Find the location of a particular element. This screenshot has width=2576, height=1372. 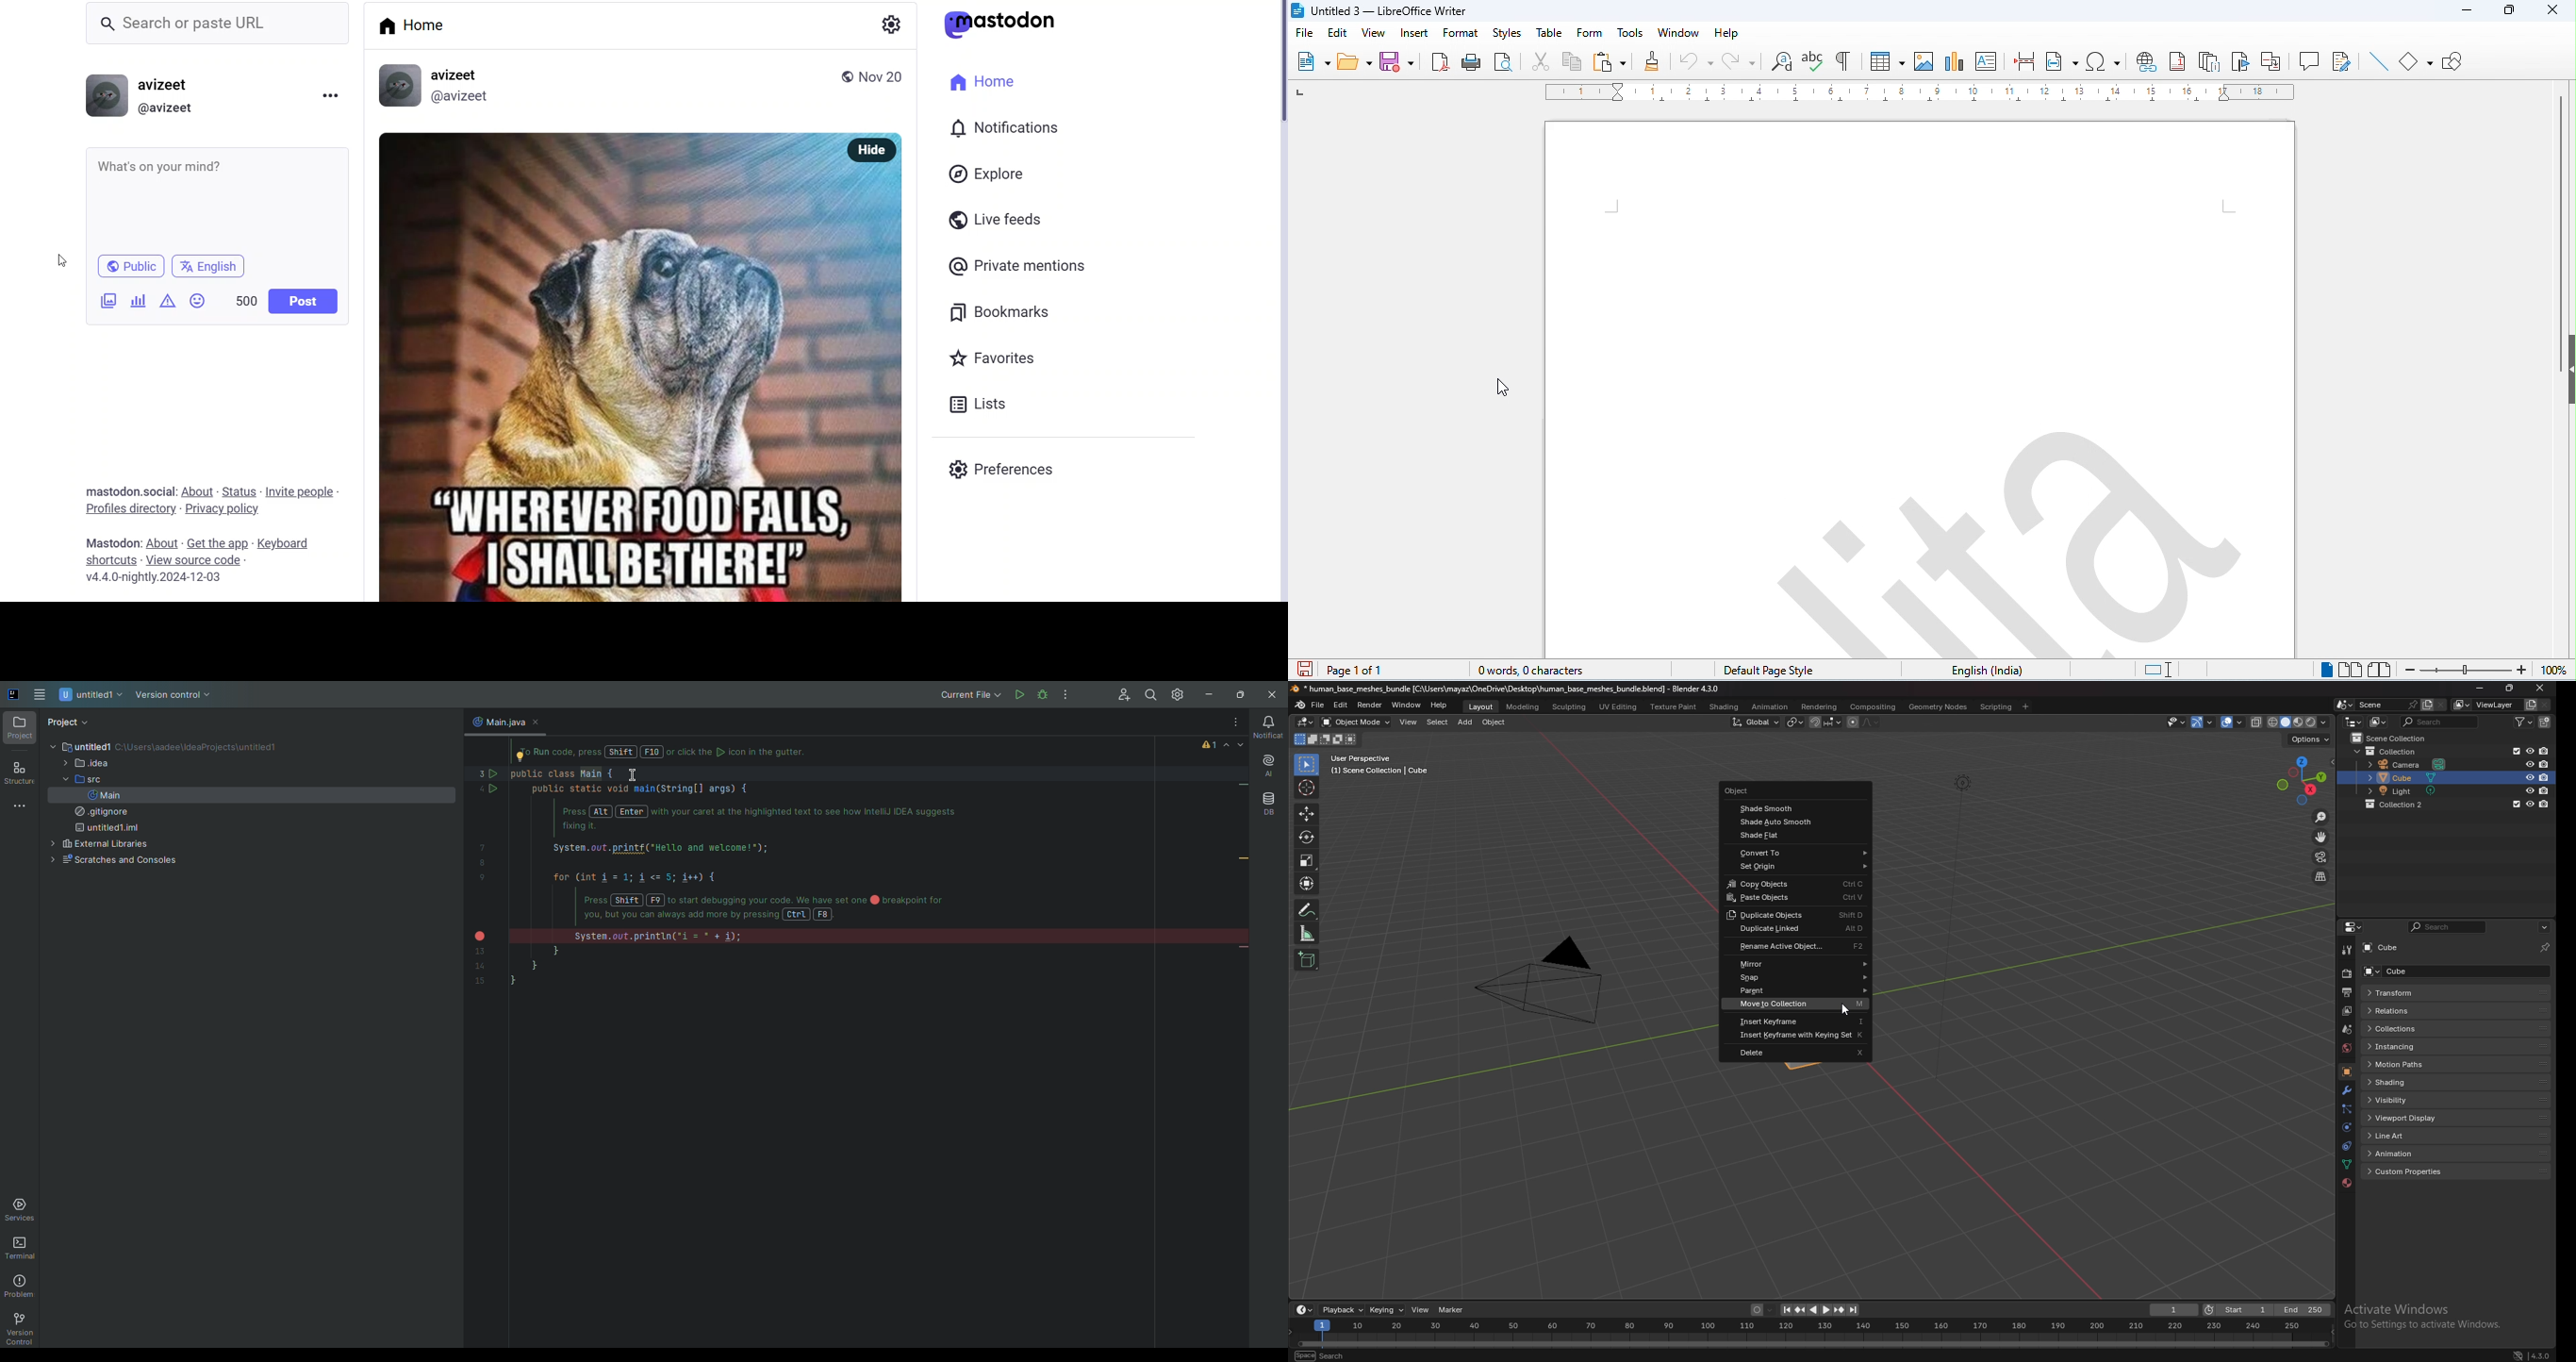

switch view from perspective/orthographic is located at coordinates (2321, 877).